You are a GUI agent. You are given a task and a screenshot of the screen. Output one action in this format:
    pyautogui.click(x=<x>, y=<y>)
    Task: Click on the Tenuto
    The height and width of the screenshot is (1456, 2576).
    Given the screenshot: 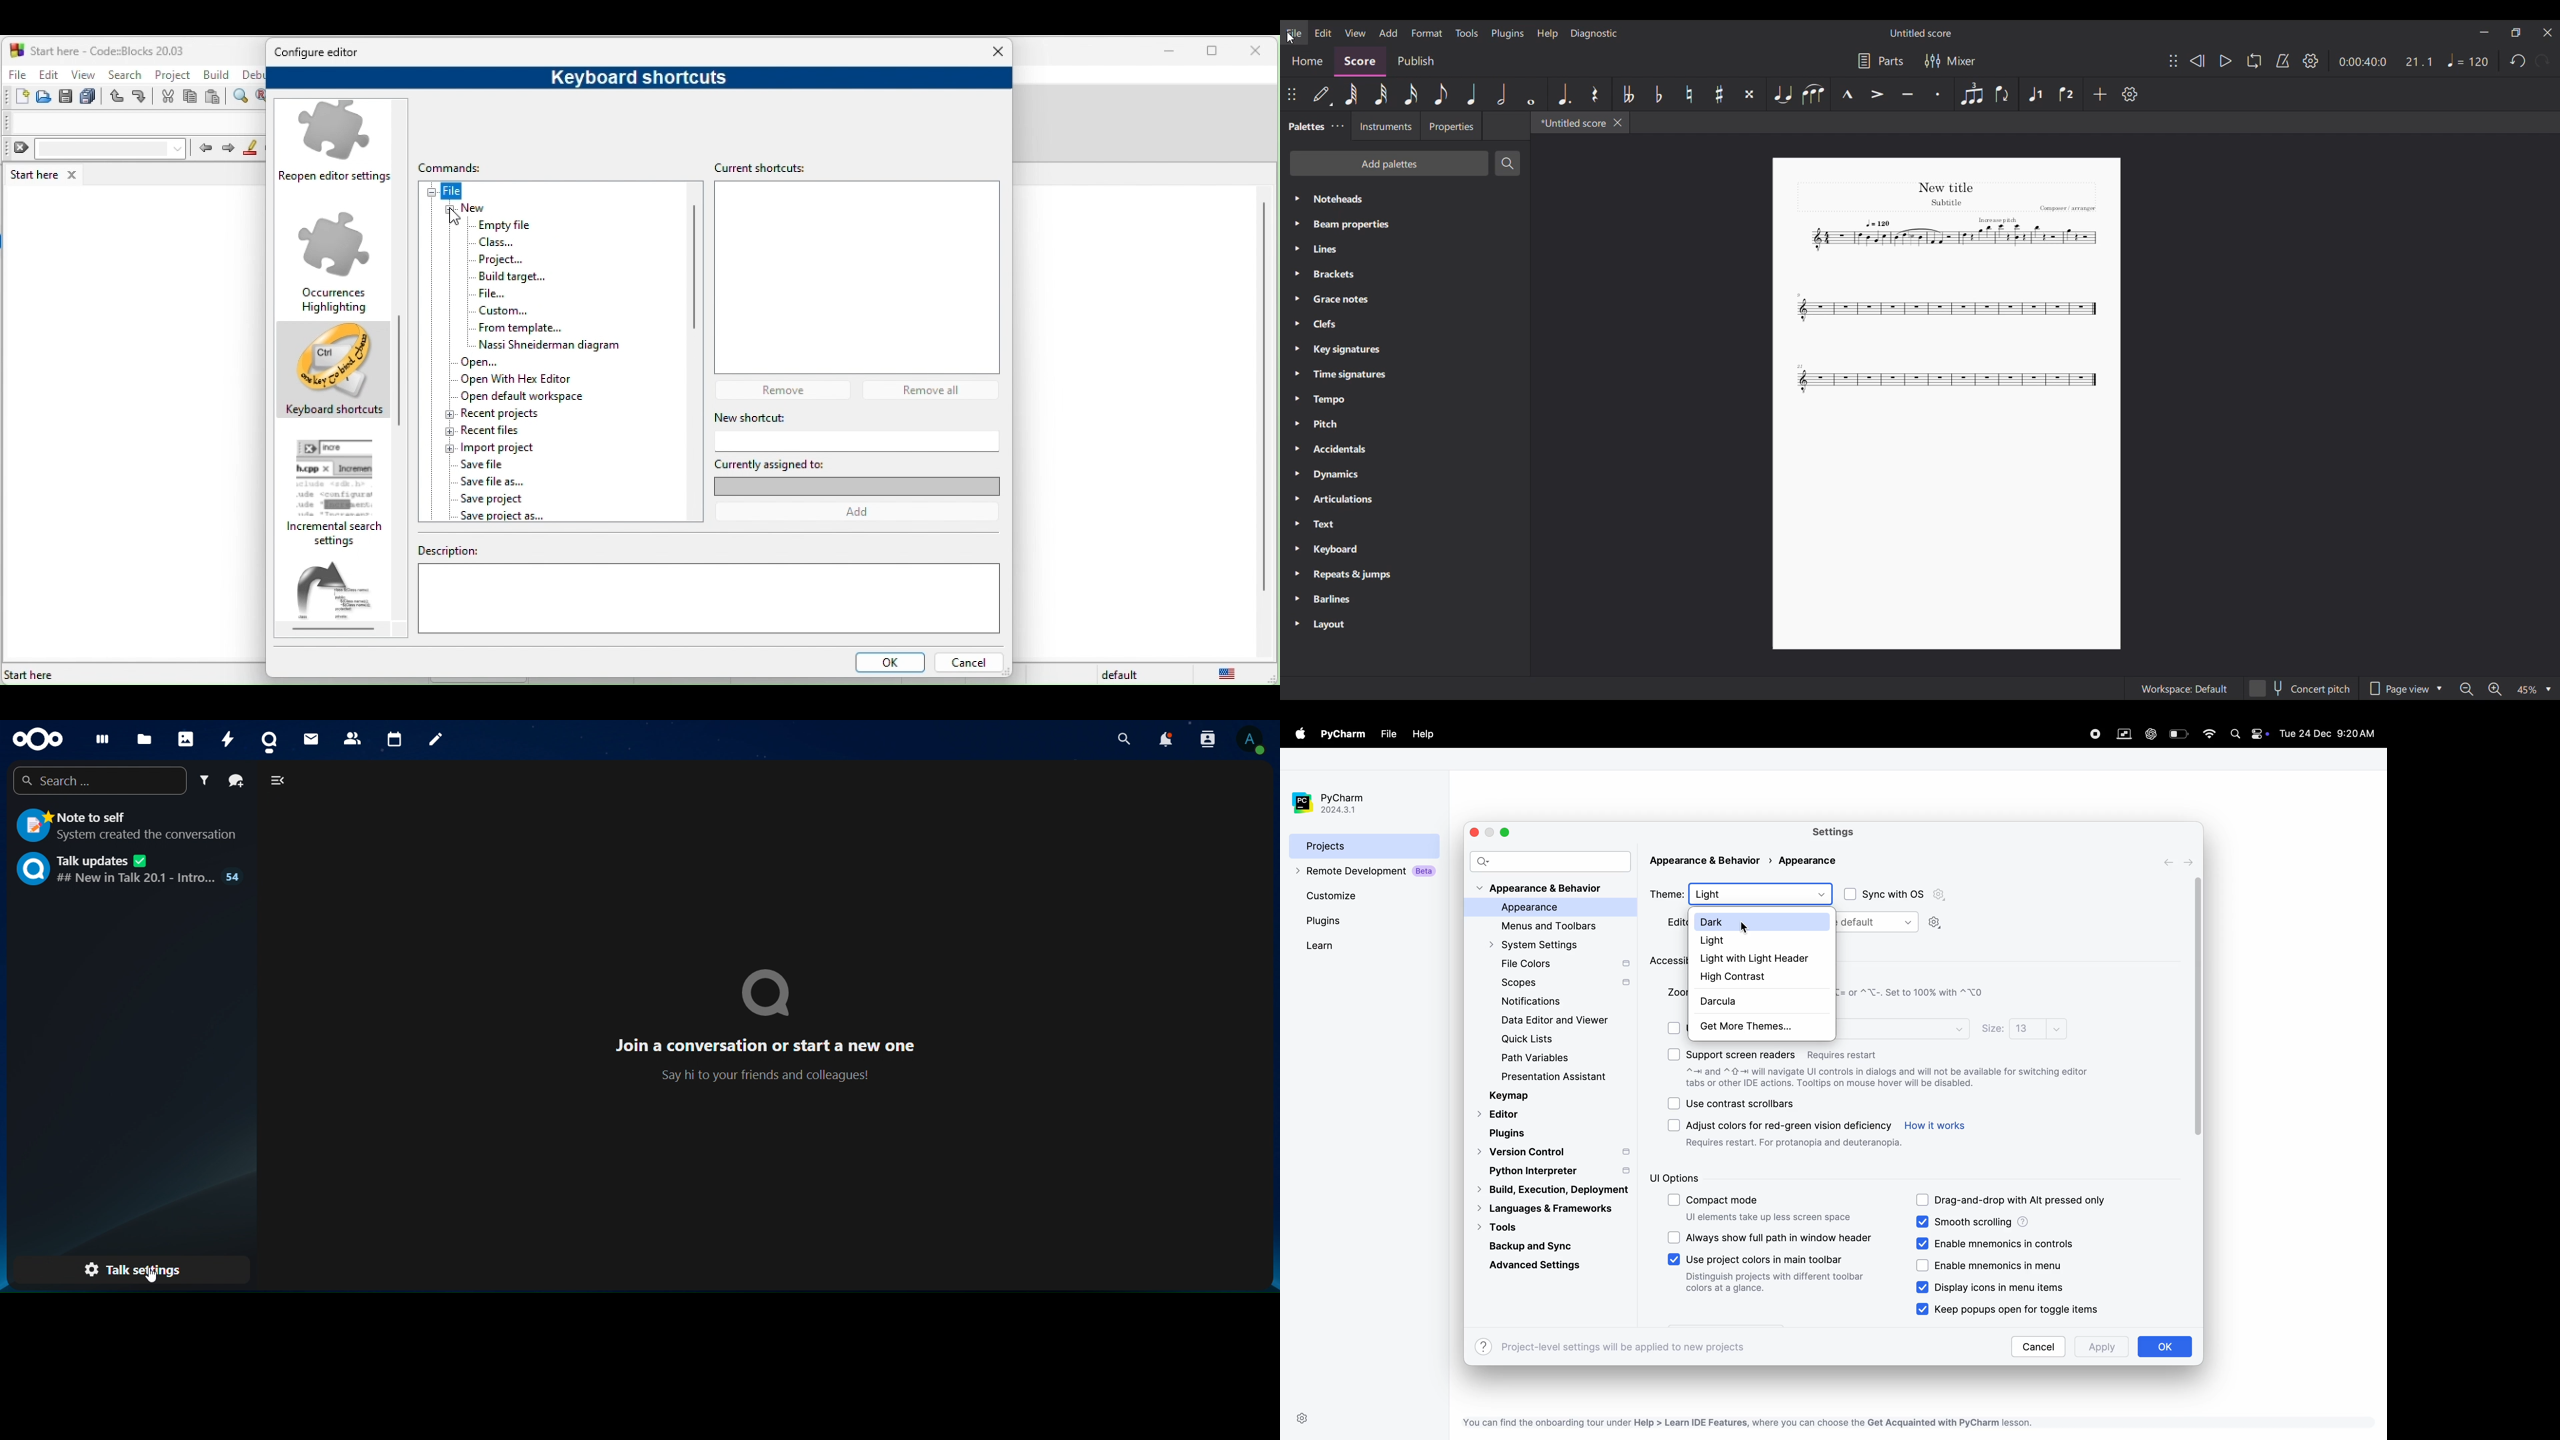 What is the action you would take?
    pyautogui.click(x=1908, y=94)
    